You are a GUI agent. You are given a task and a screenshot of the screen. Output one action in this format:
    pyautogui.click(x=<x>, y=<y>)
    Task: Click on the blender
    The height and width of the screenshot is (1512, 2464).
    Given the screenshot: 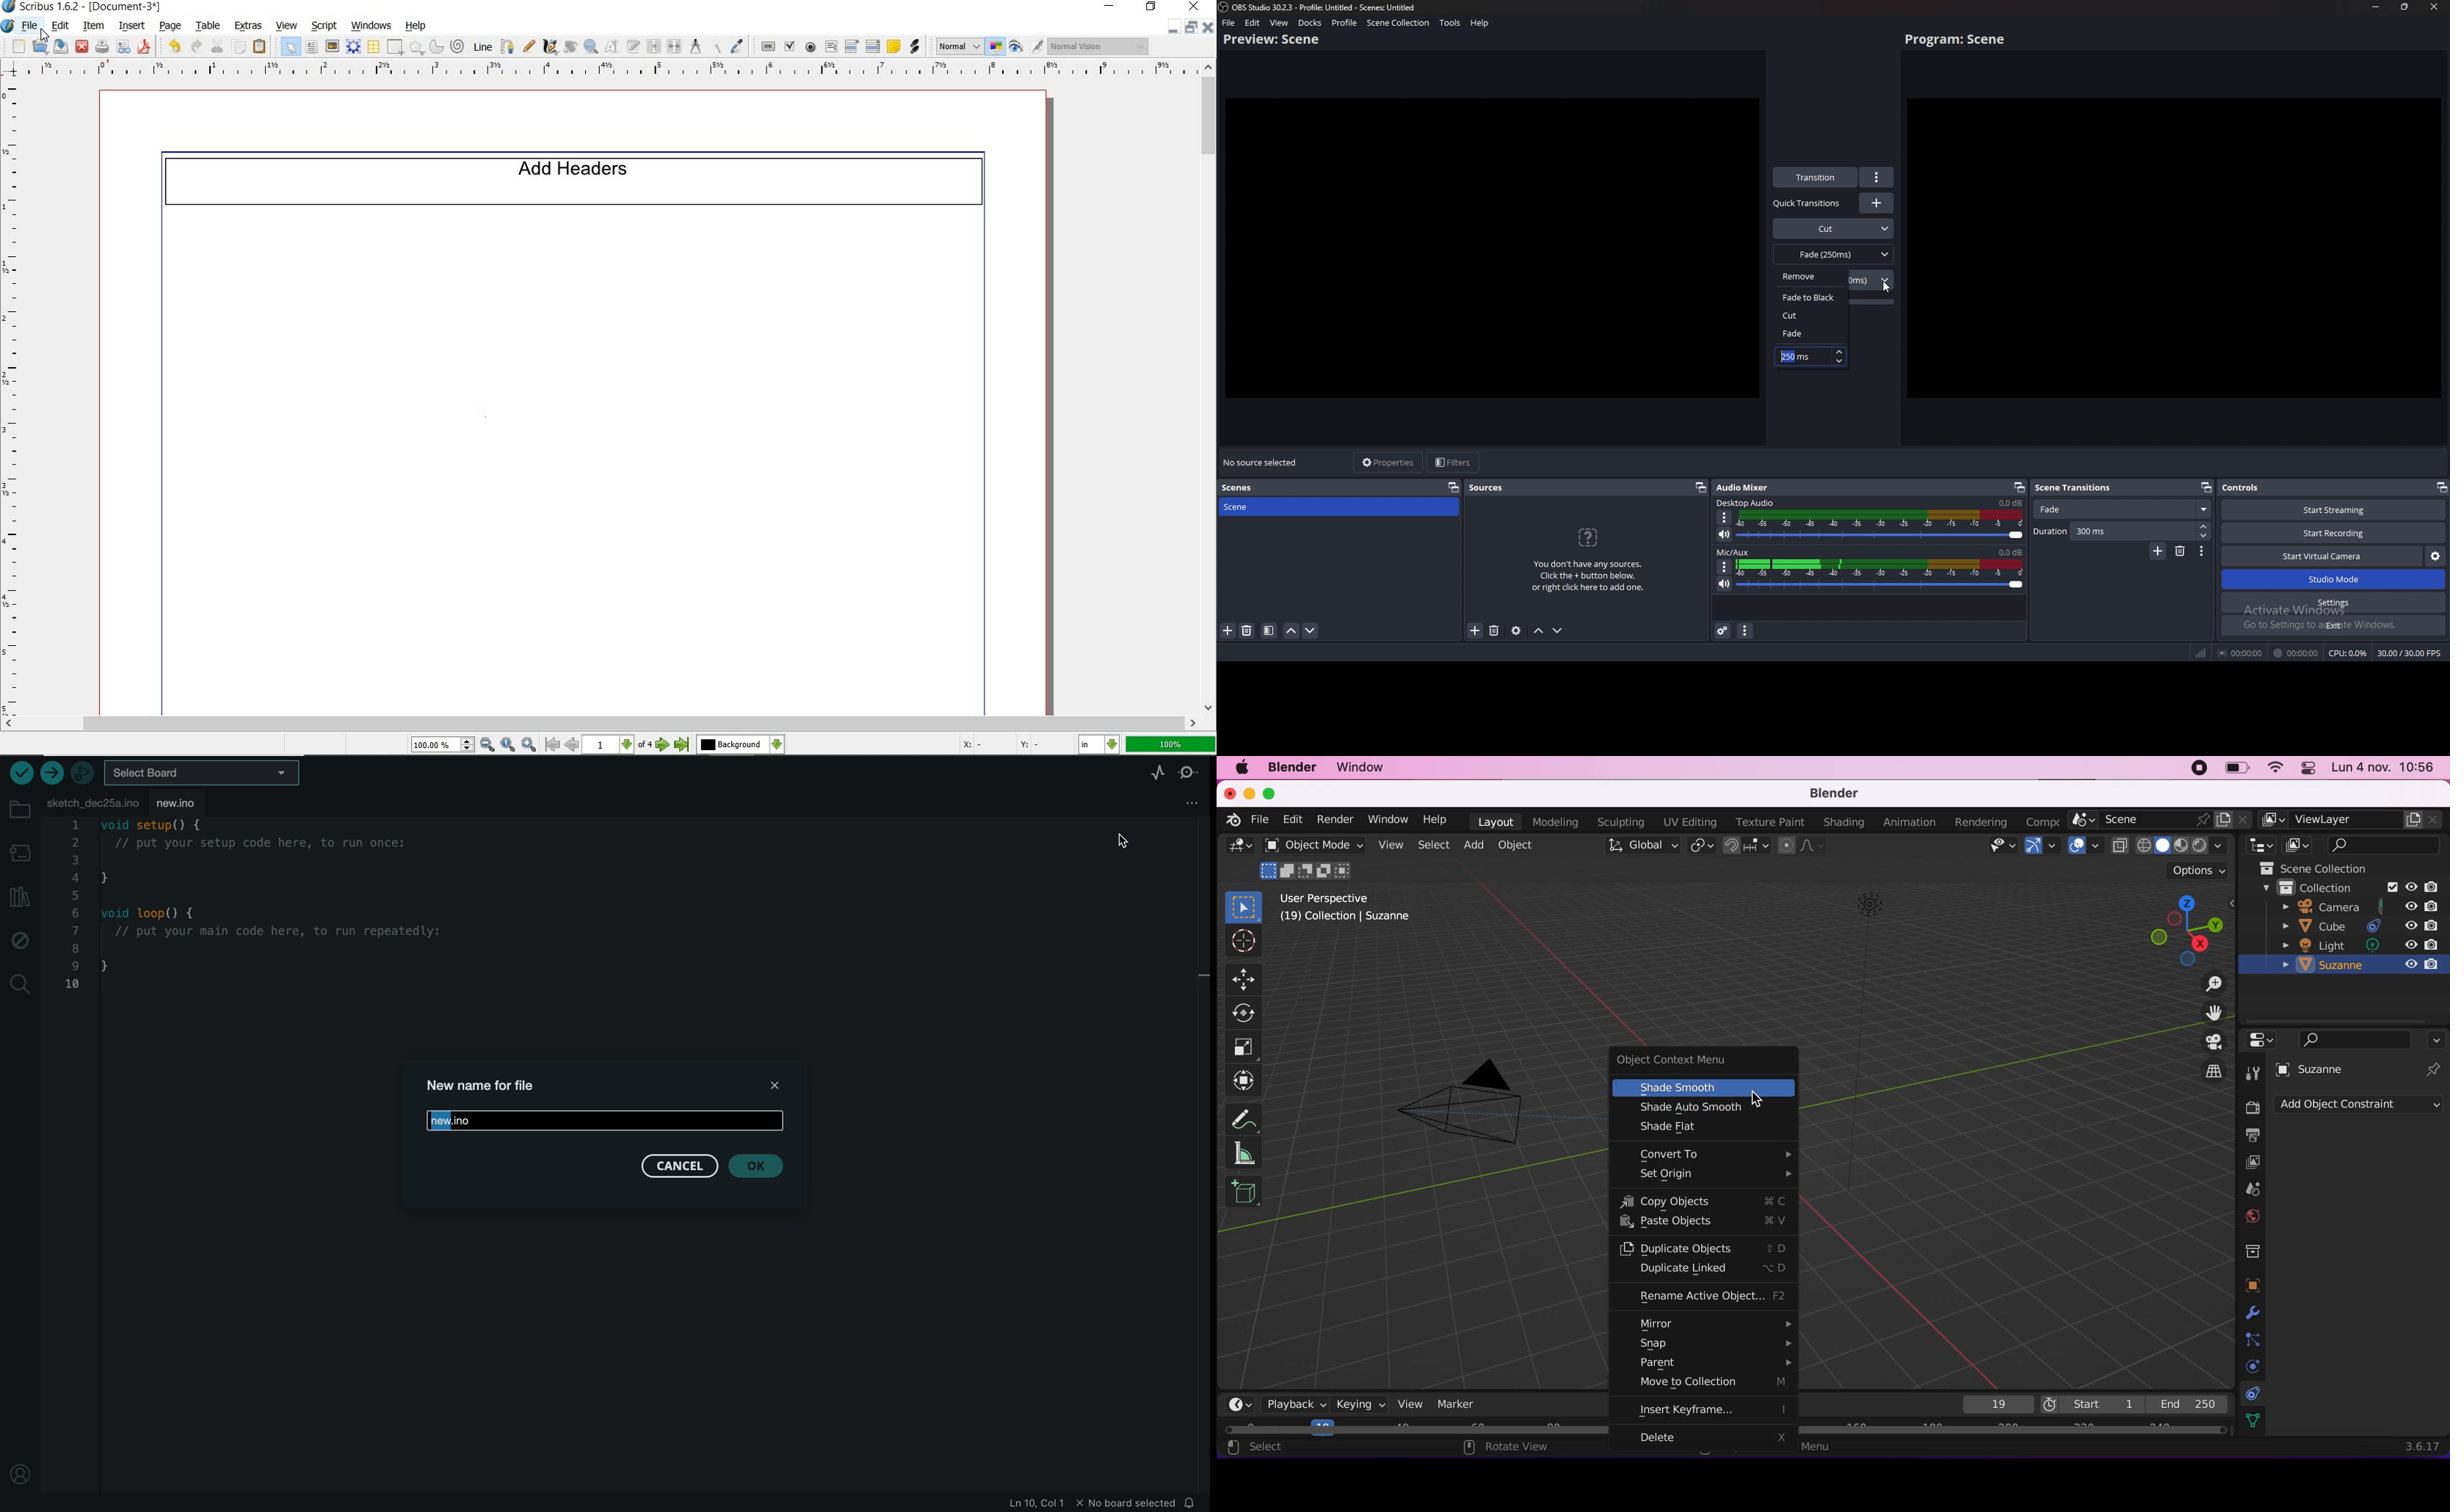 What is the action you would take?
    pyautogui.click(x=1294, y=768)
    